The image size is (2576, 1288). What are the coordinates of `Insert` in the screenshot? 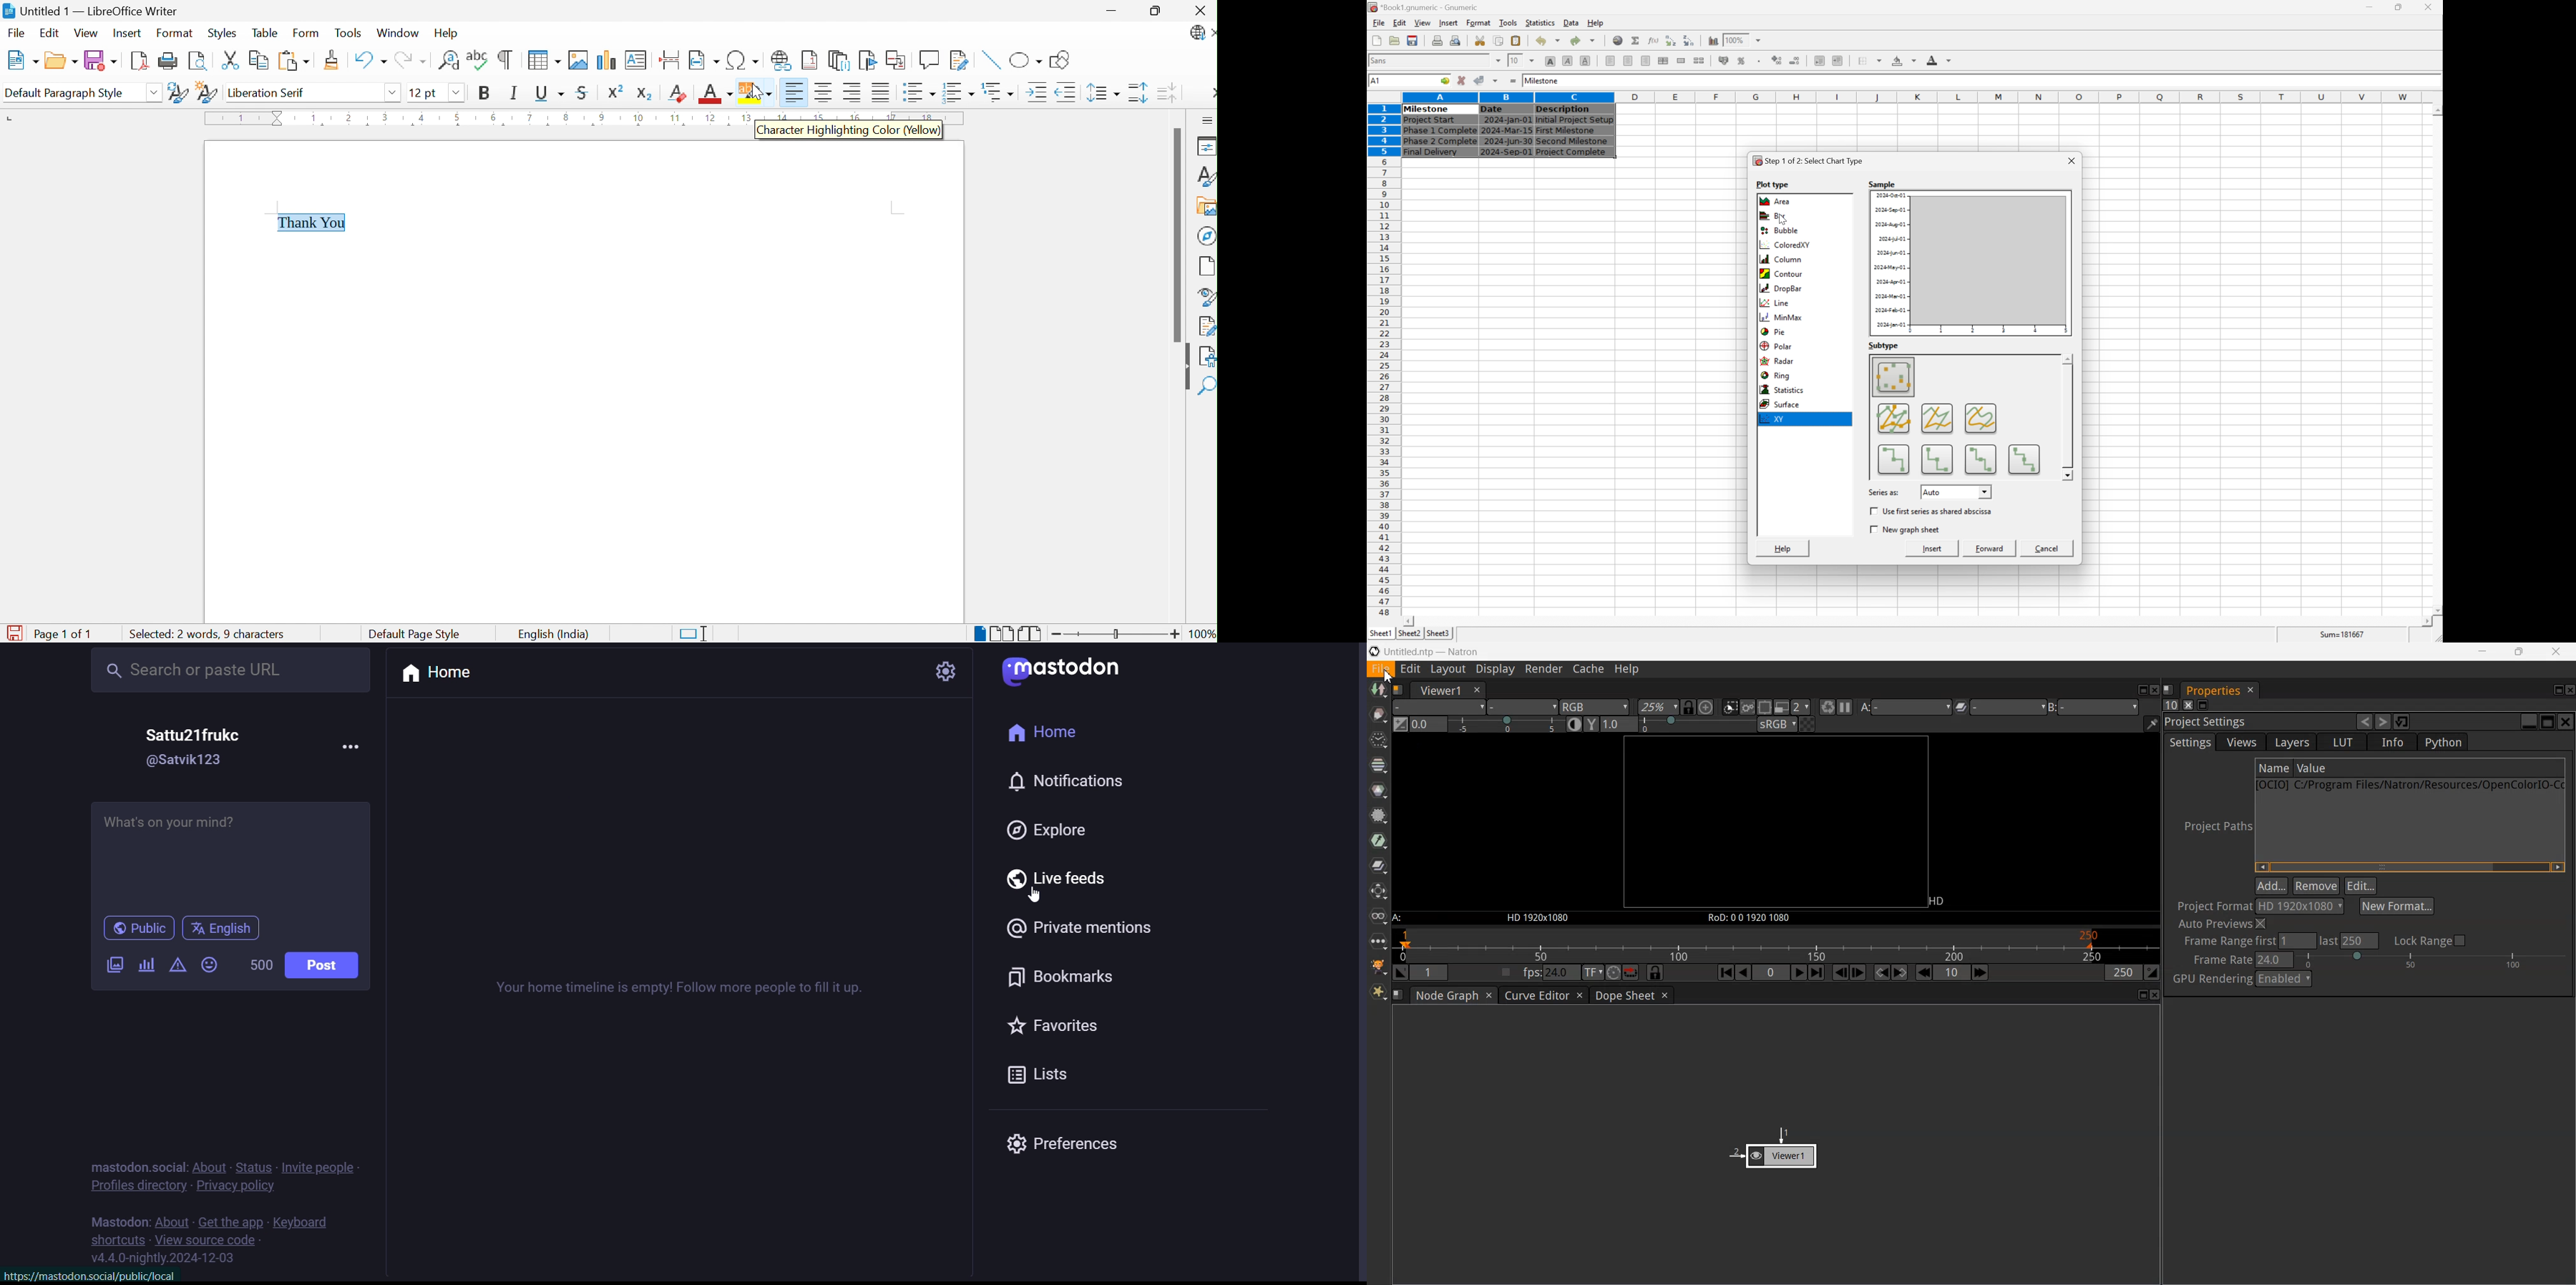 It's located at (129, 33).